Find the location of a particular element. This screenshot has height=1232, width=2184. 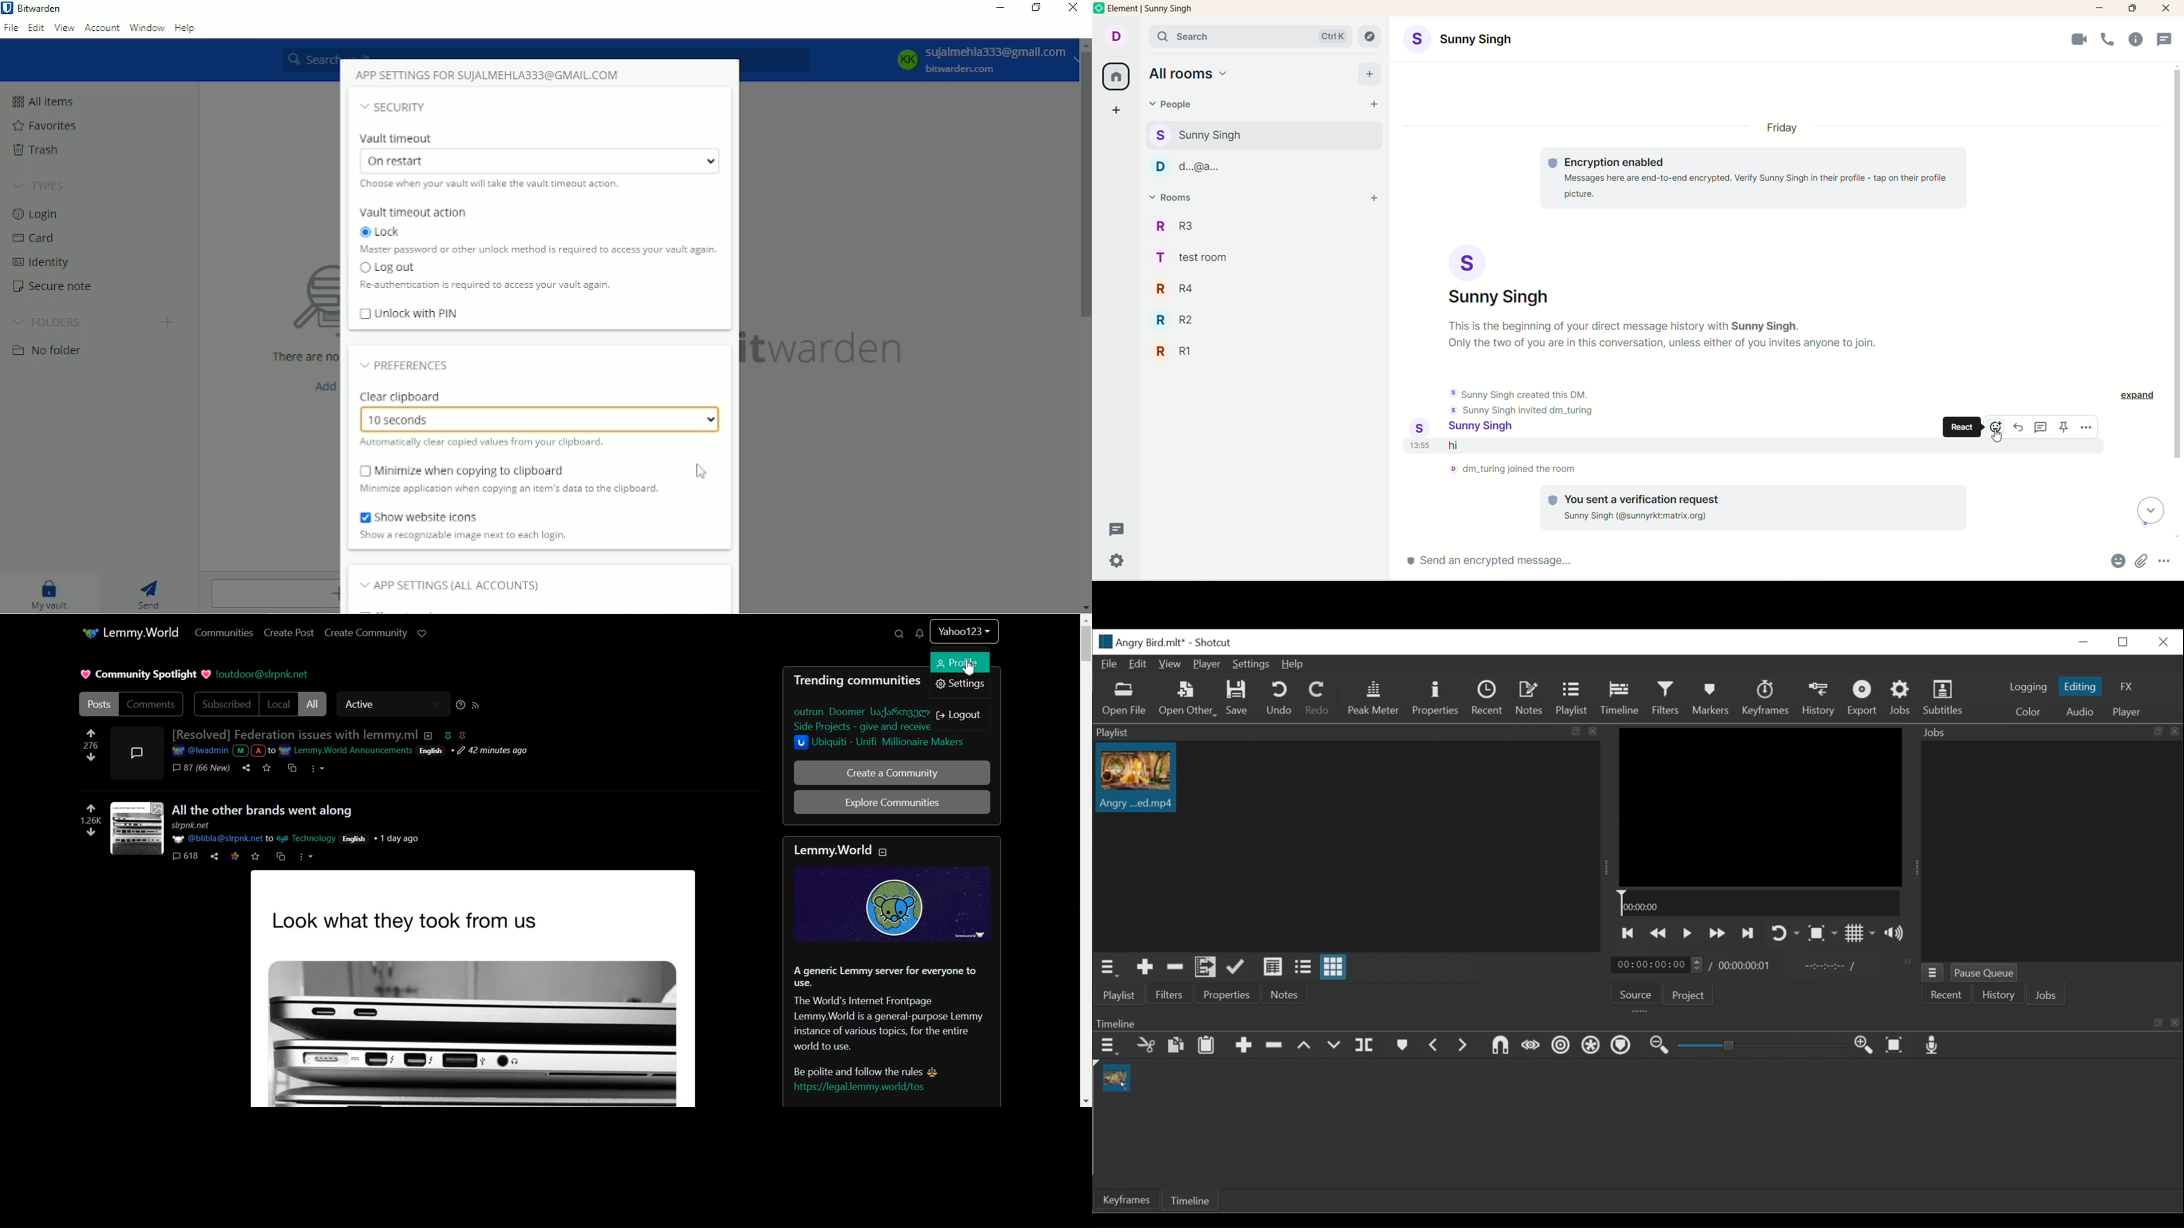

remove clip is located at coordinates (1278, 1045).